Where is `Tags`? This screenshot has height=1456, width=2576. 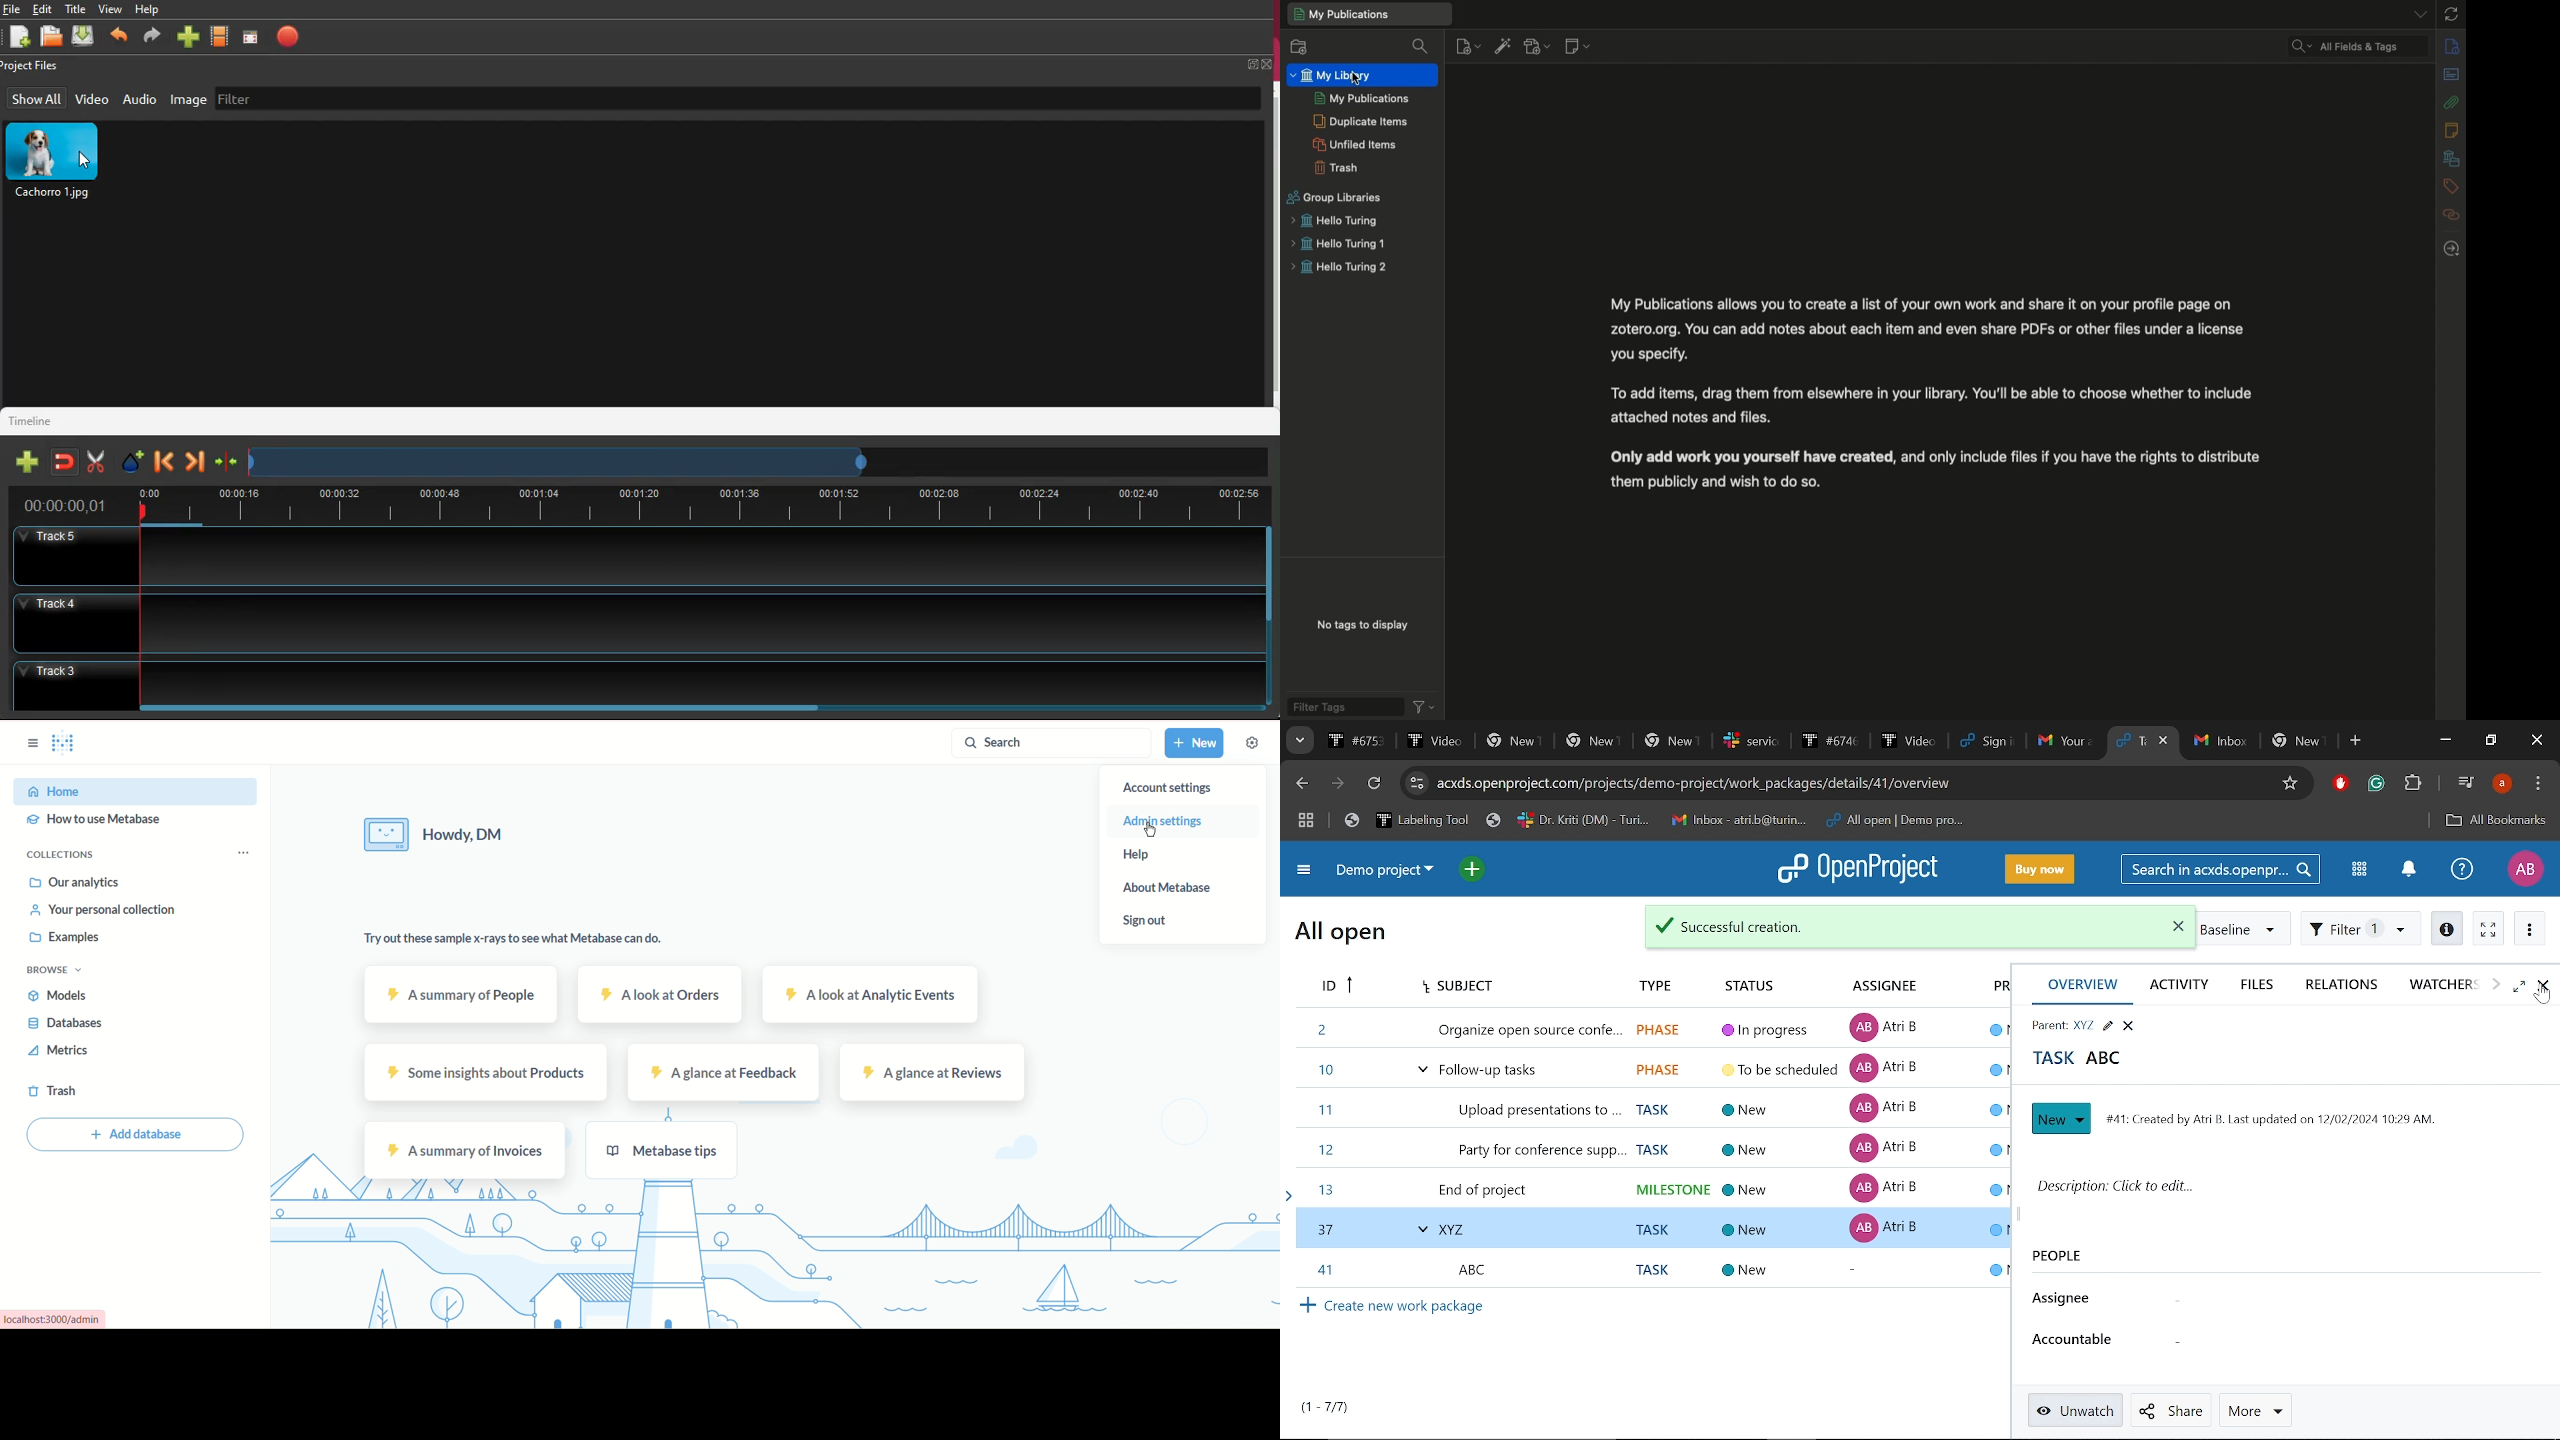
Tags is located at coordinates (2451, 187).